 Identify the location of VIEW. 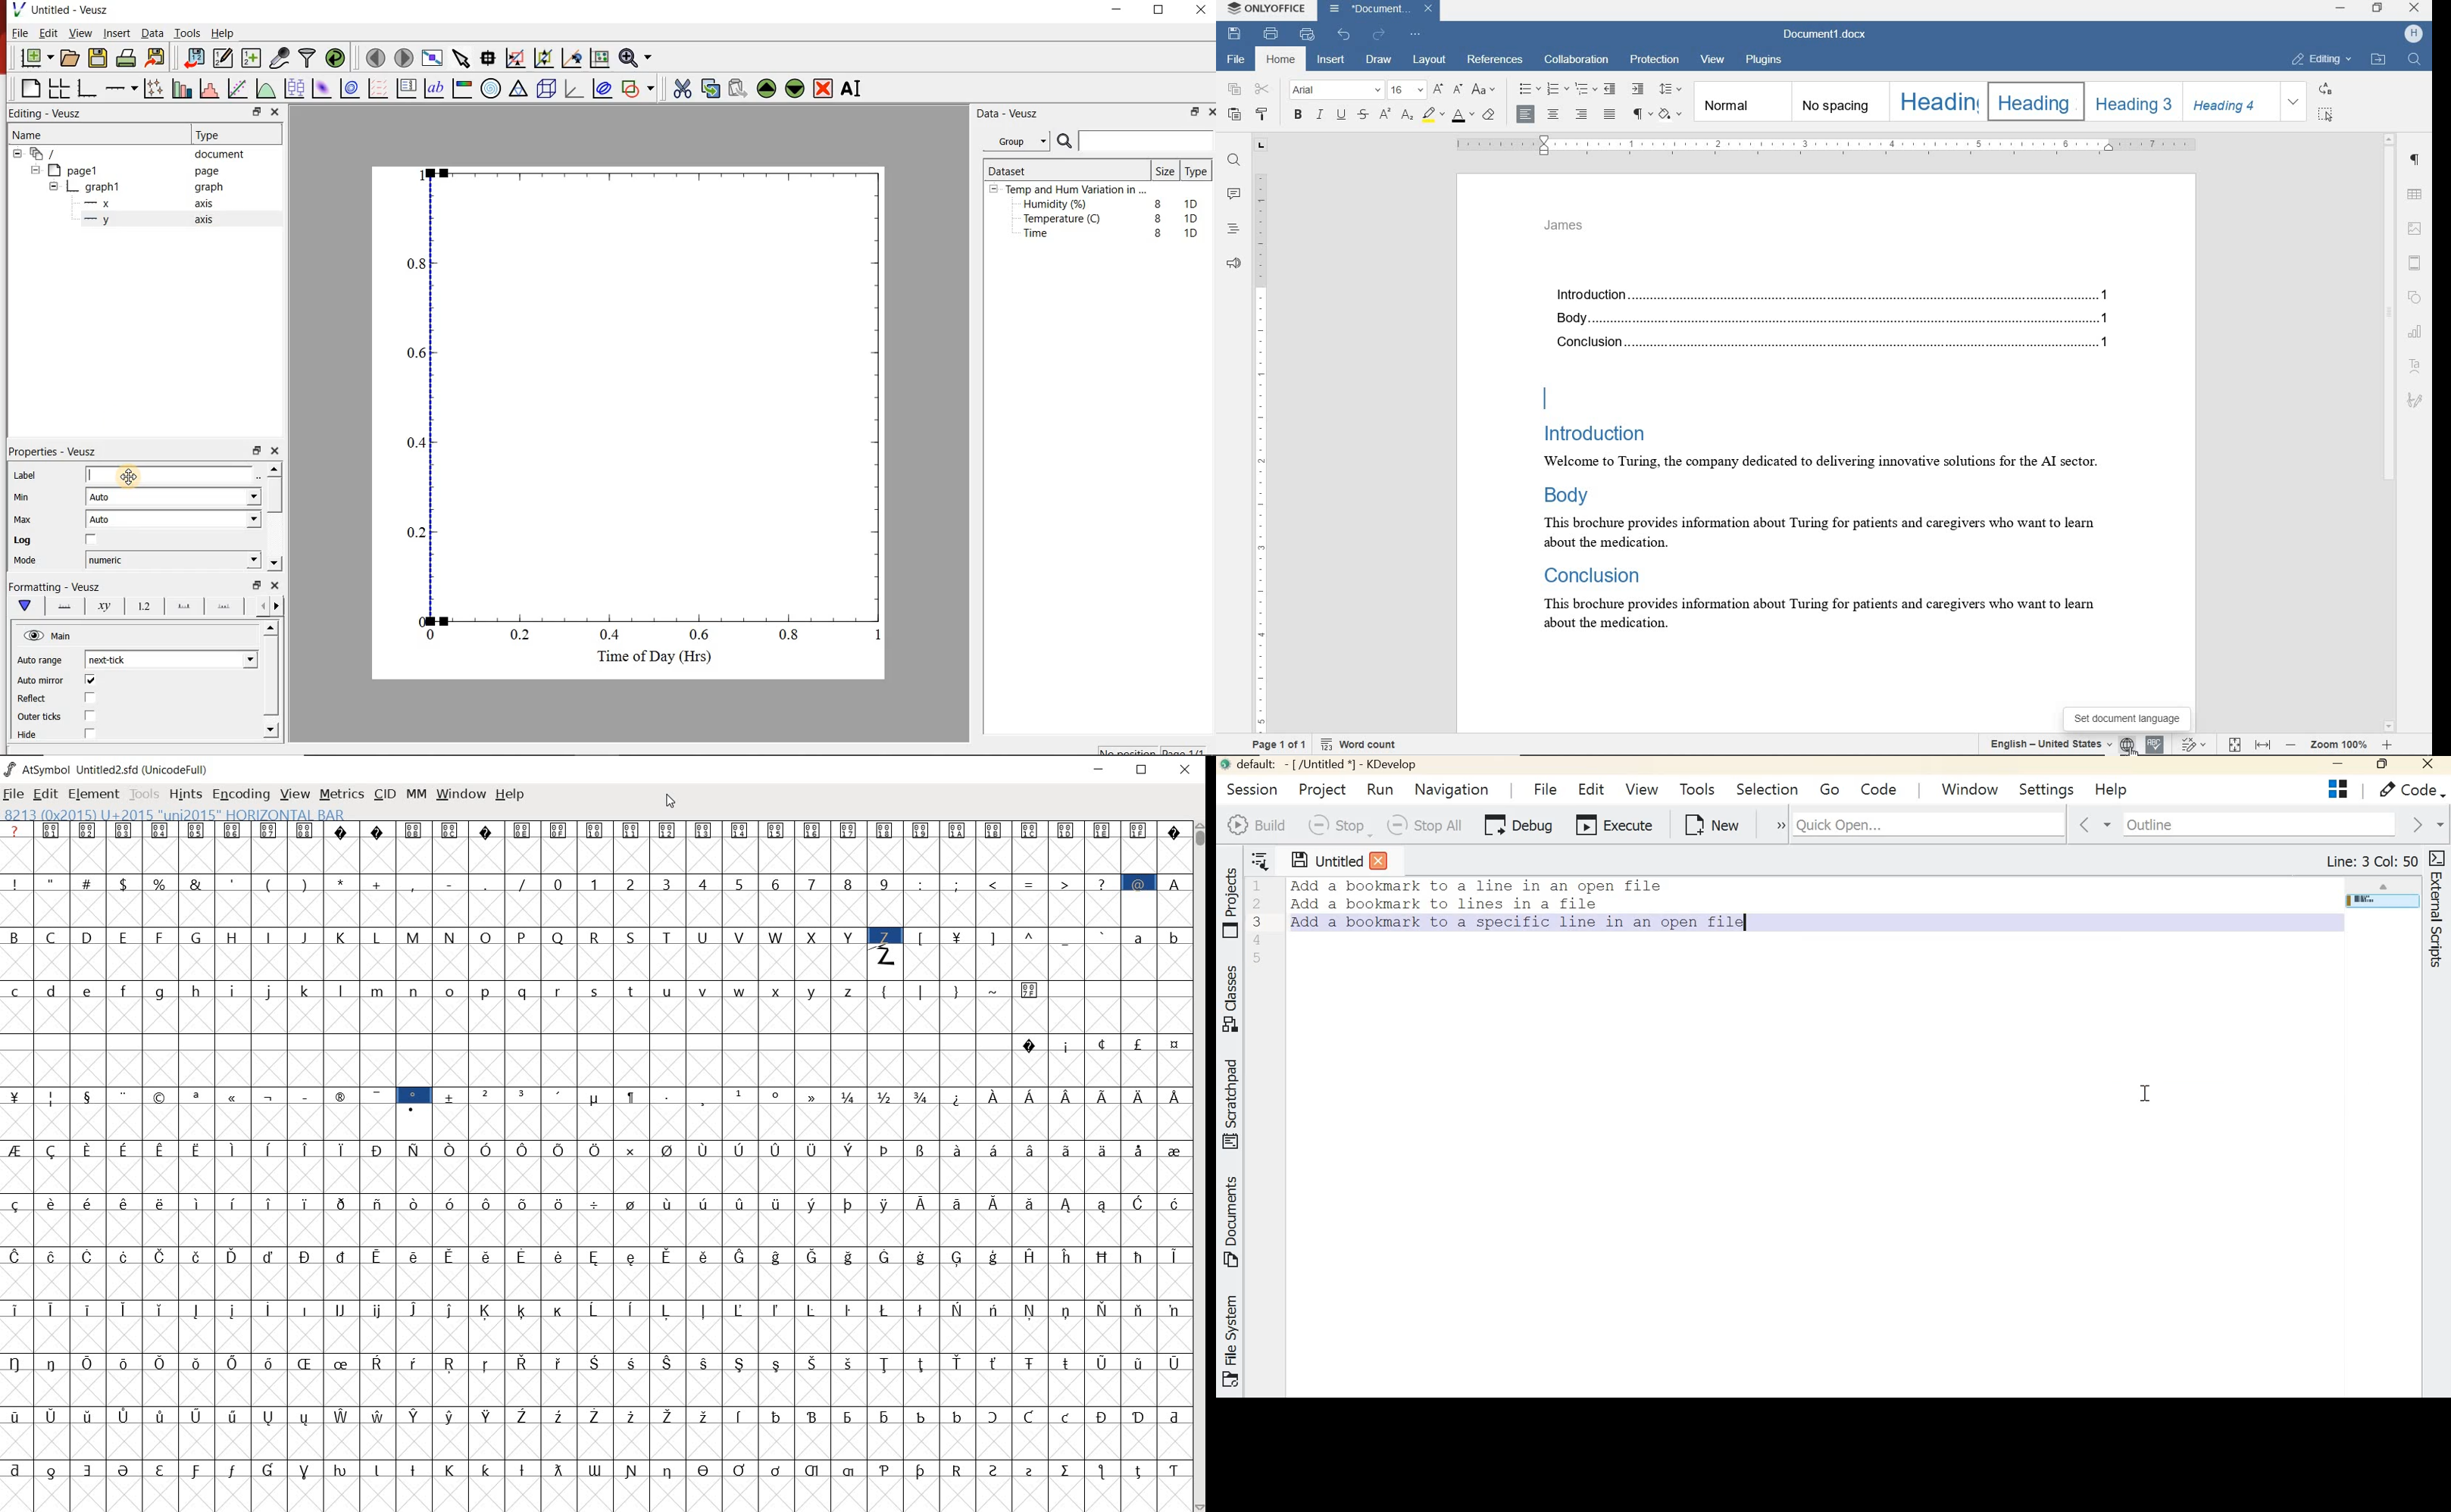
(295, 795).